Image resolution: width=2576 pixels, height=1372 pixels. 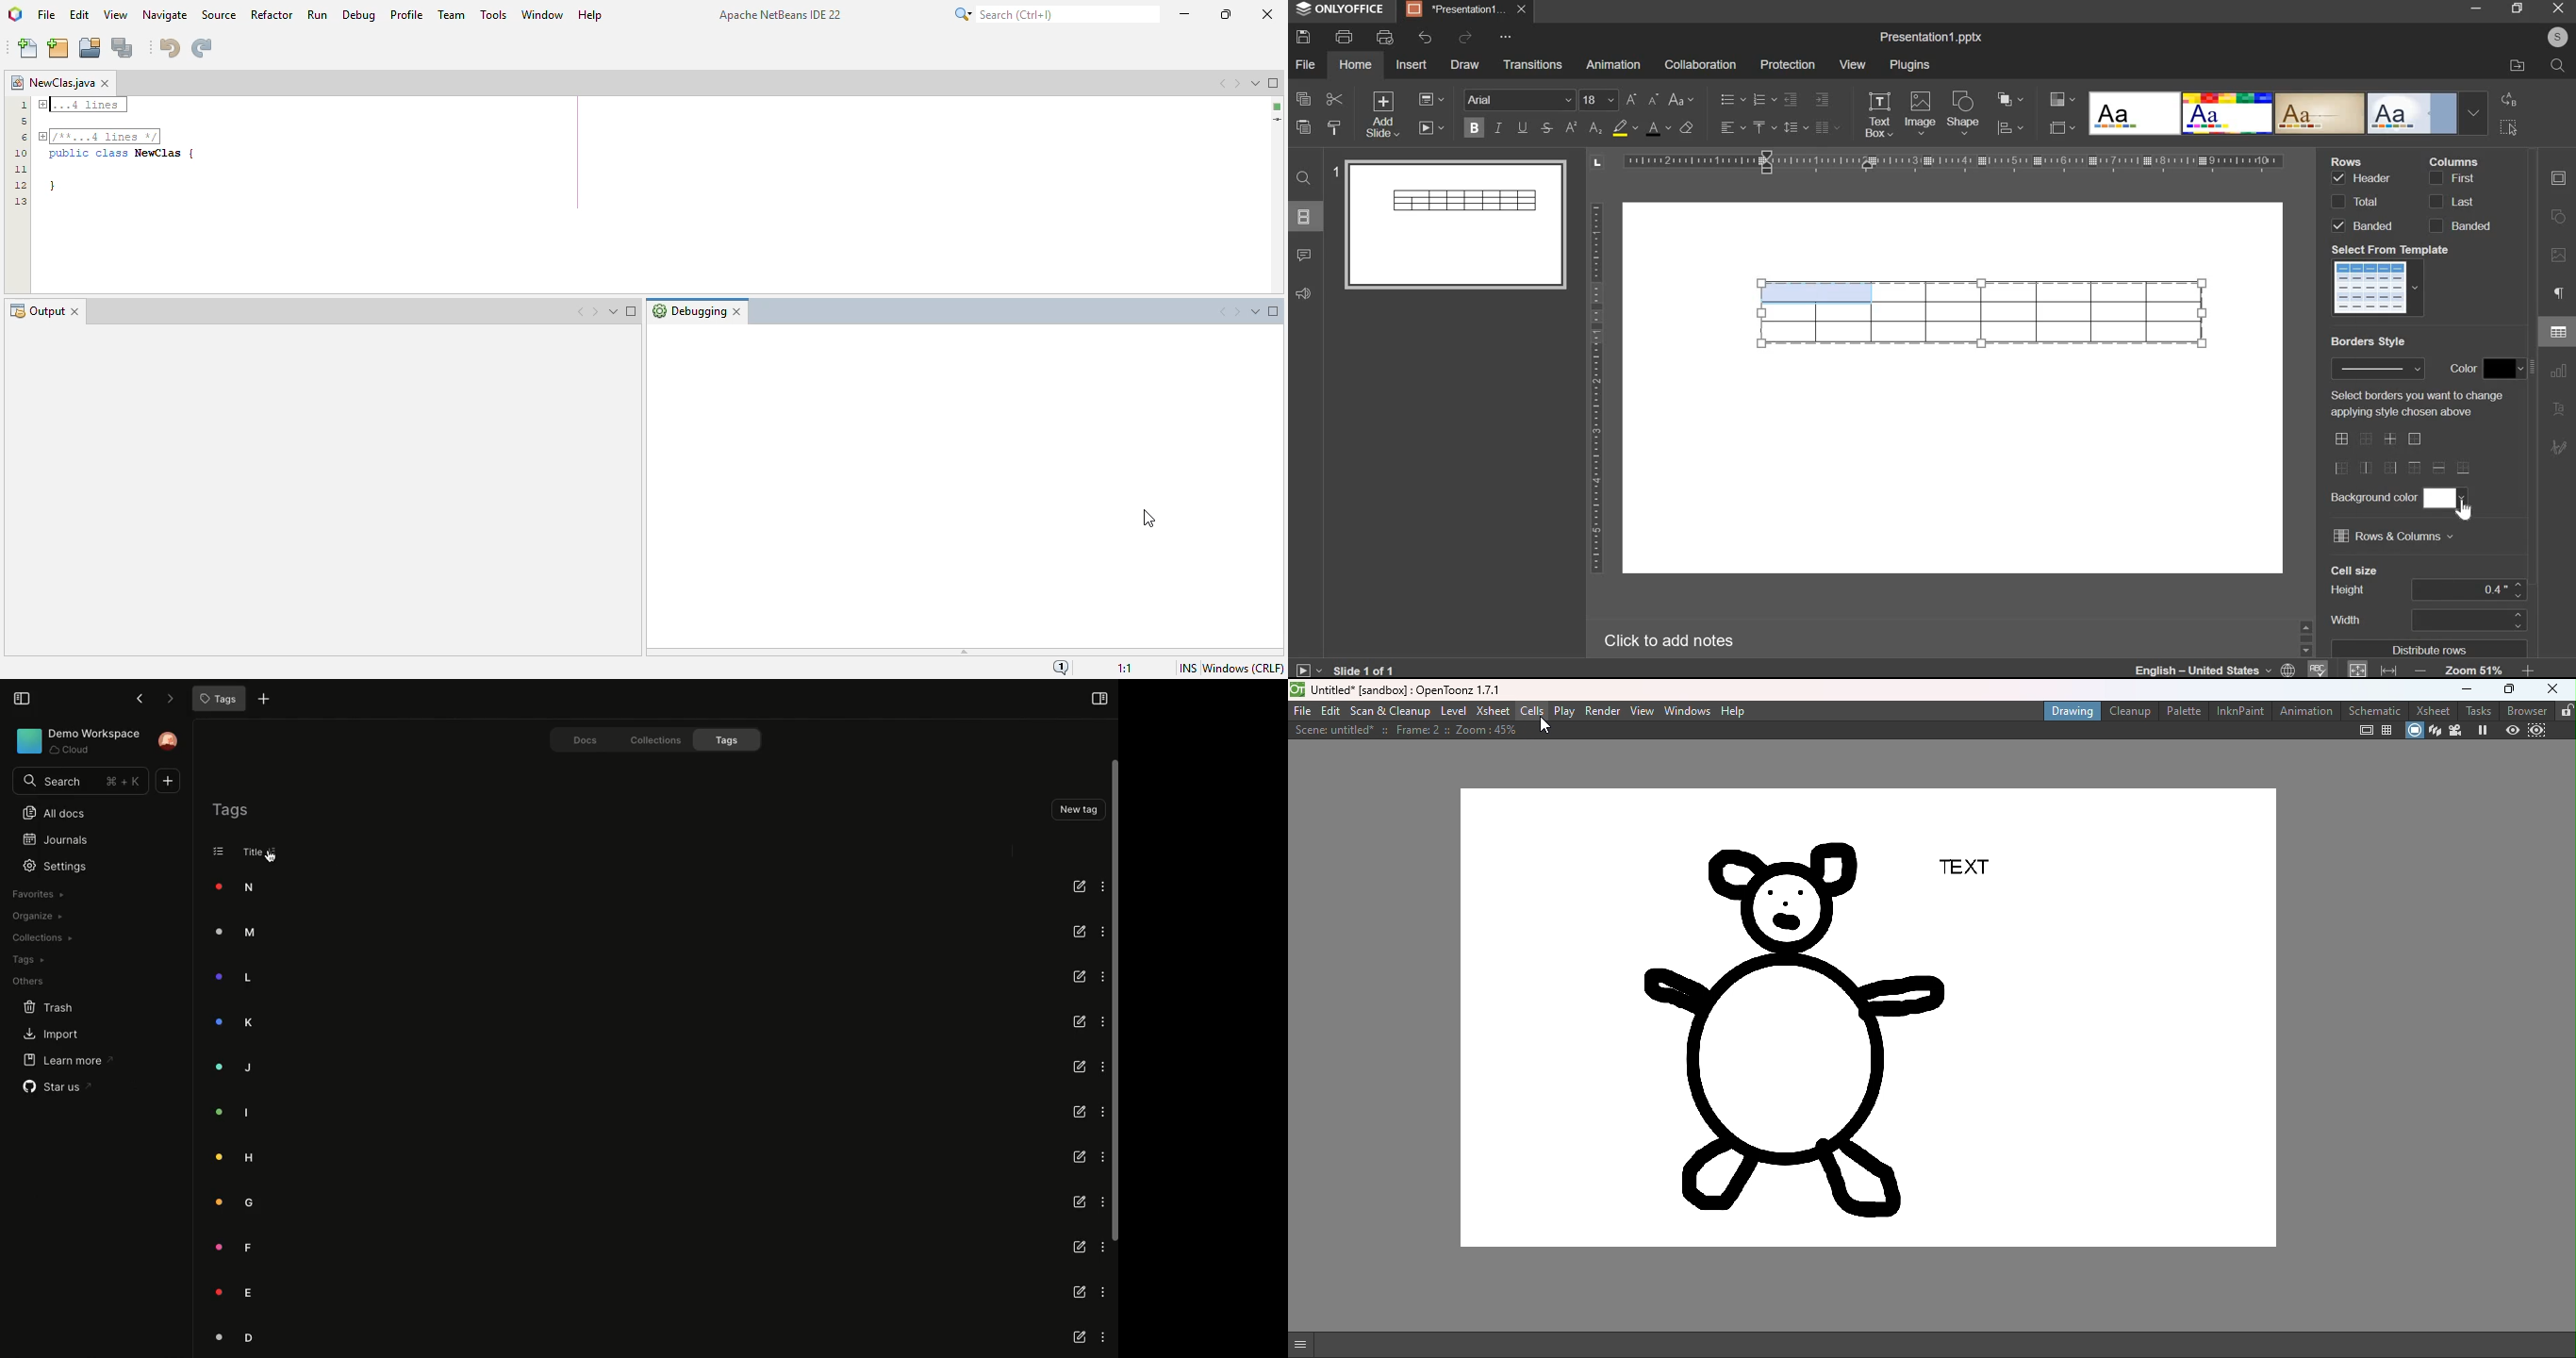 I want to click on minimize, so click(x=1184, y=14).